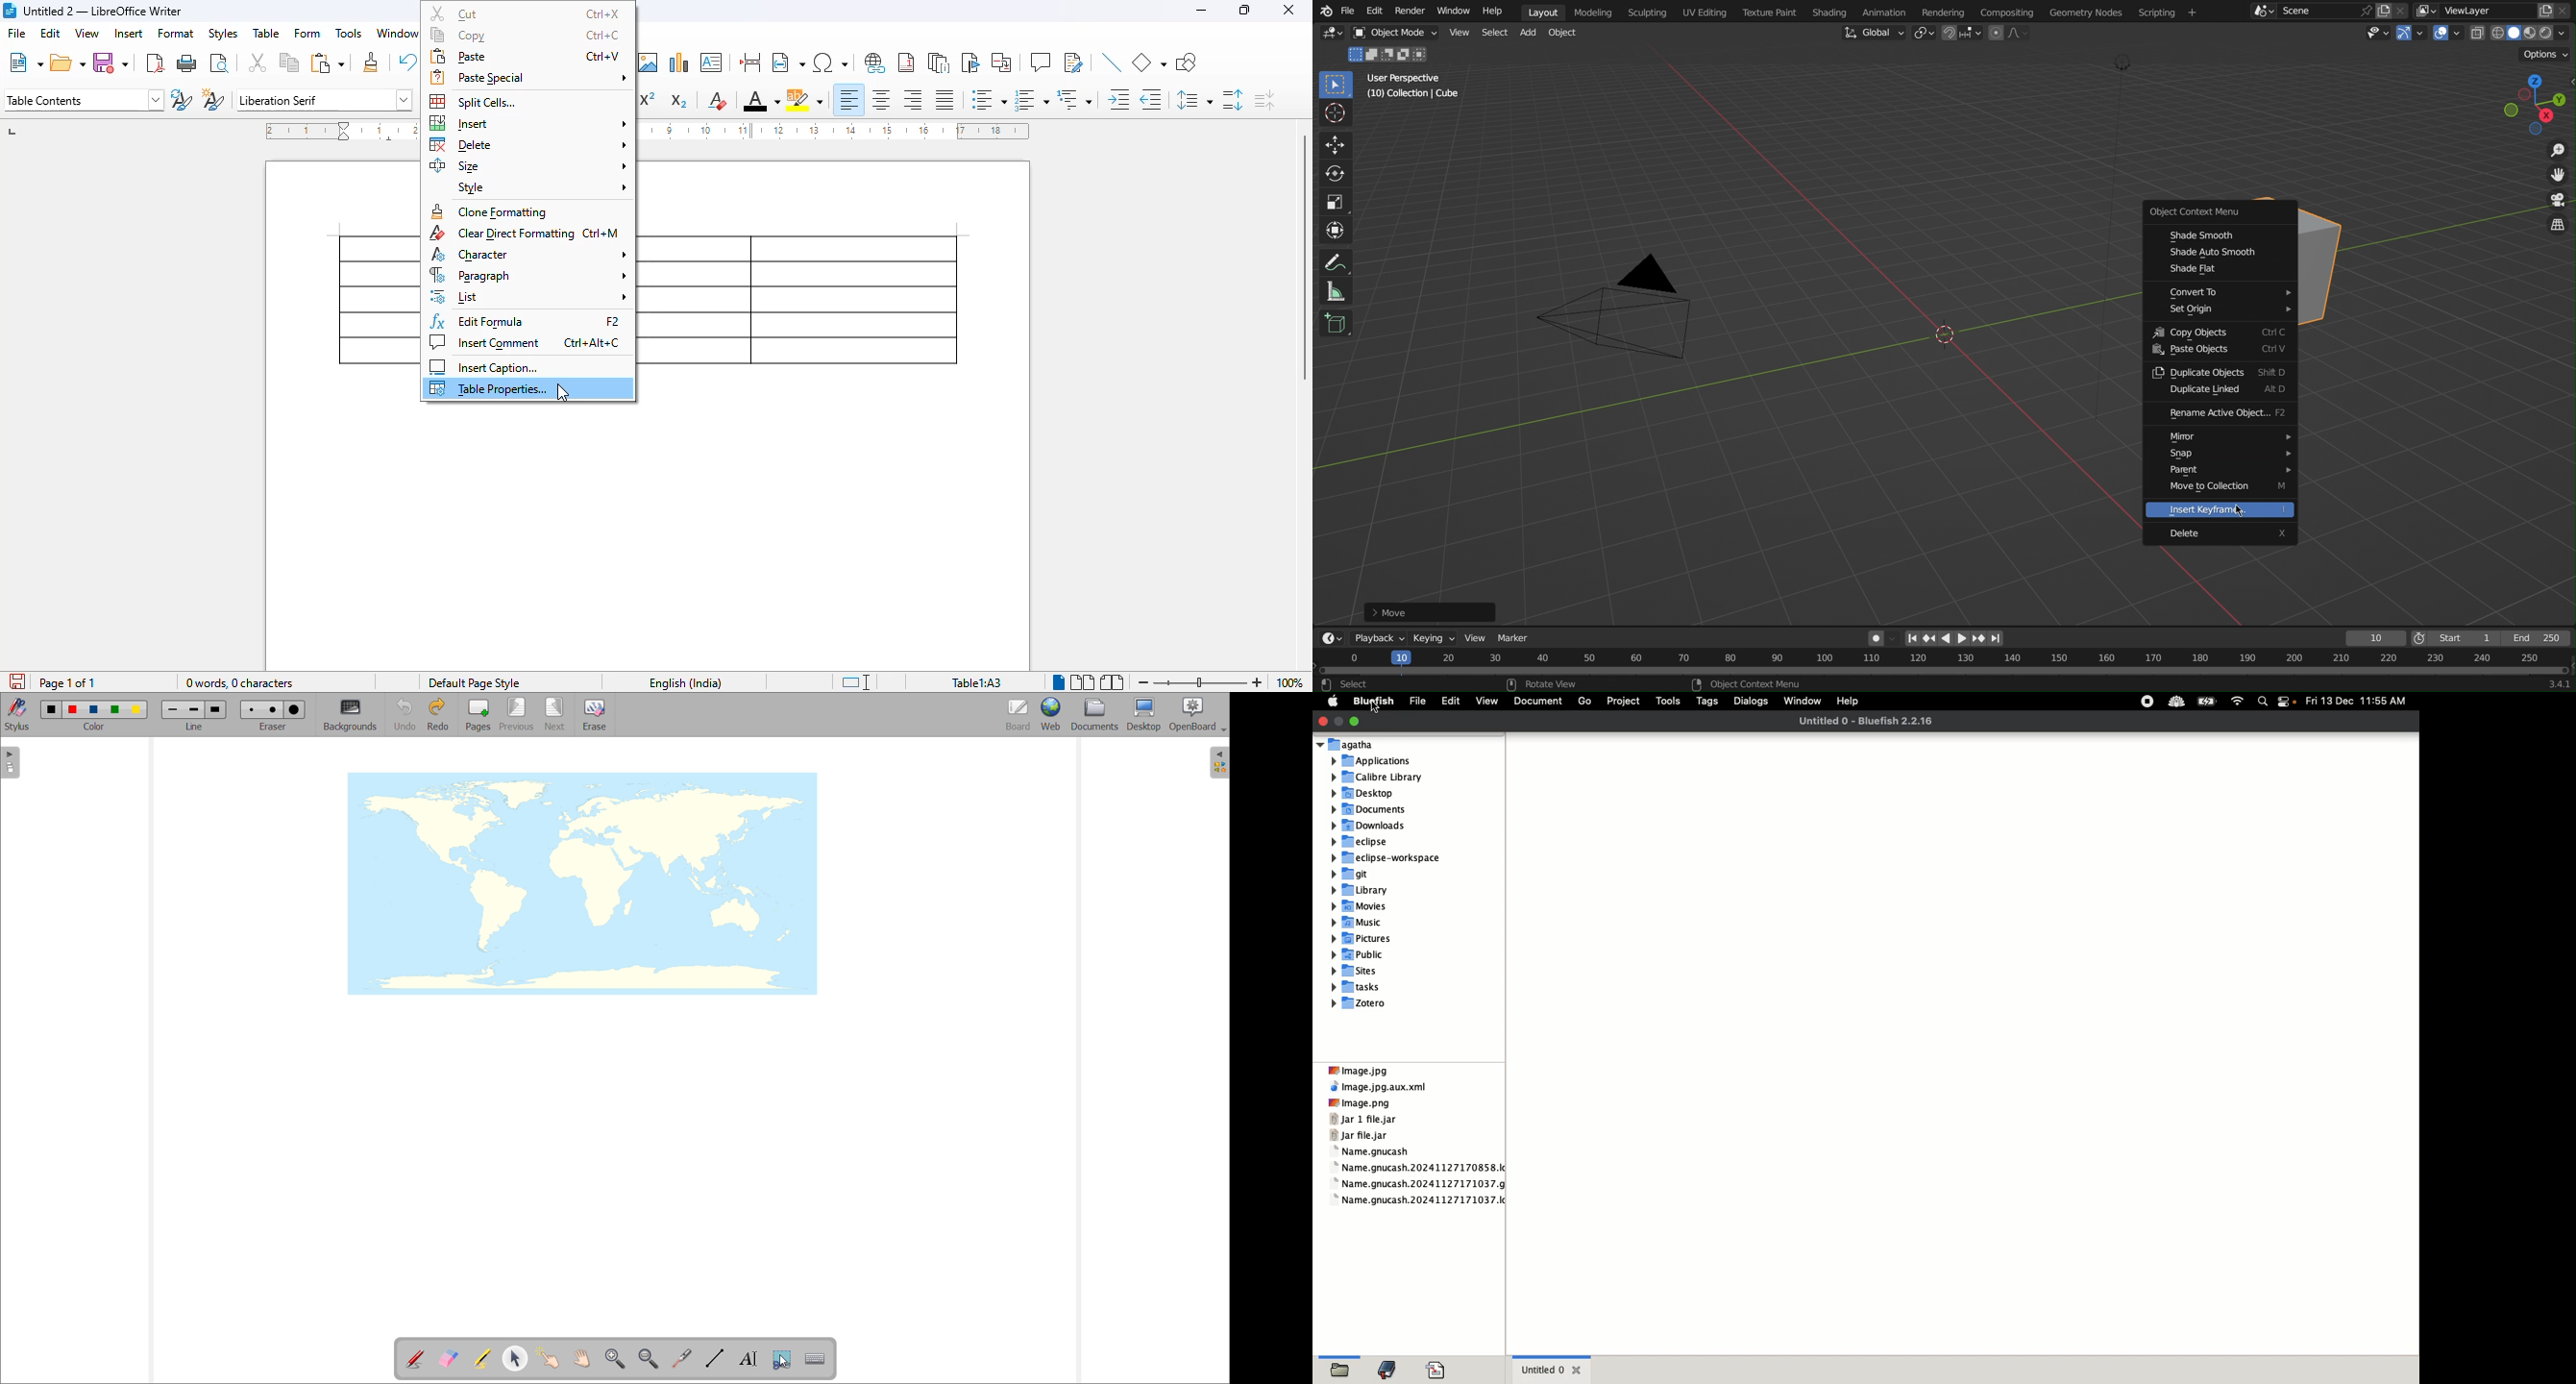  What do you see at coordinates (1439, 1364) in the screenshot?
I see `saved` at bounding box center [1439, 1364].